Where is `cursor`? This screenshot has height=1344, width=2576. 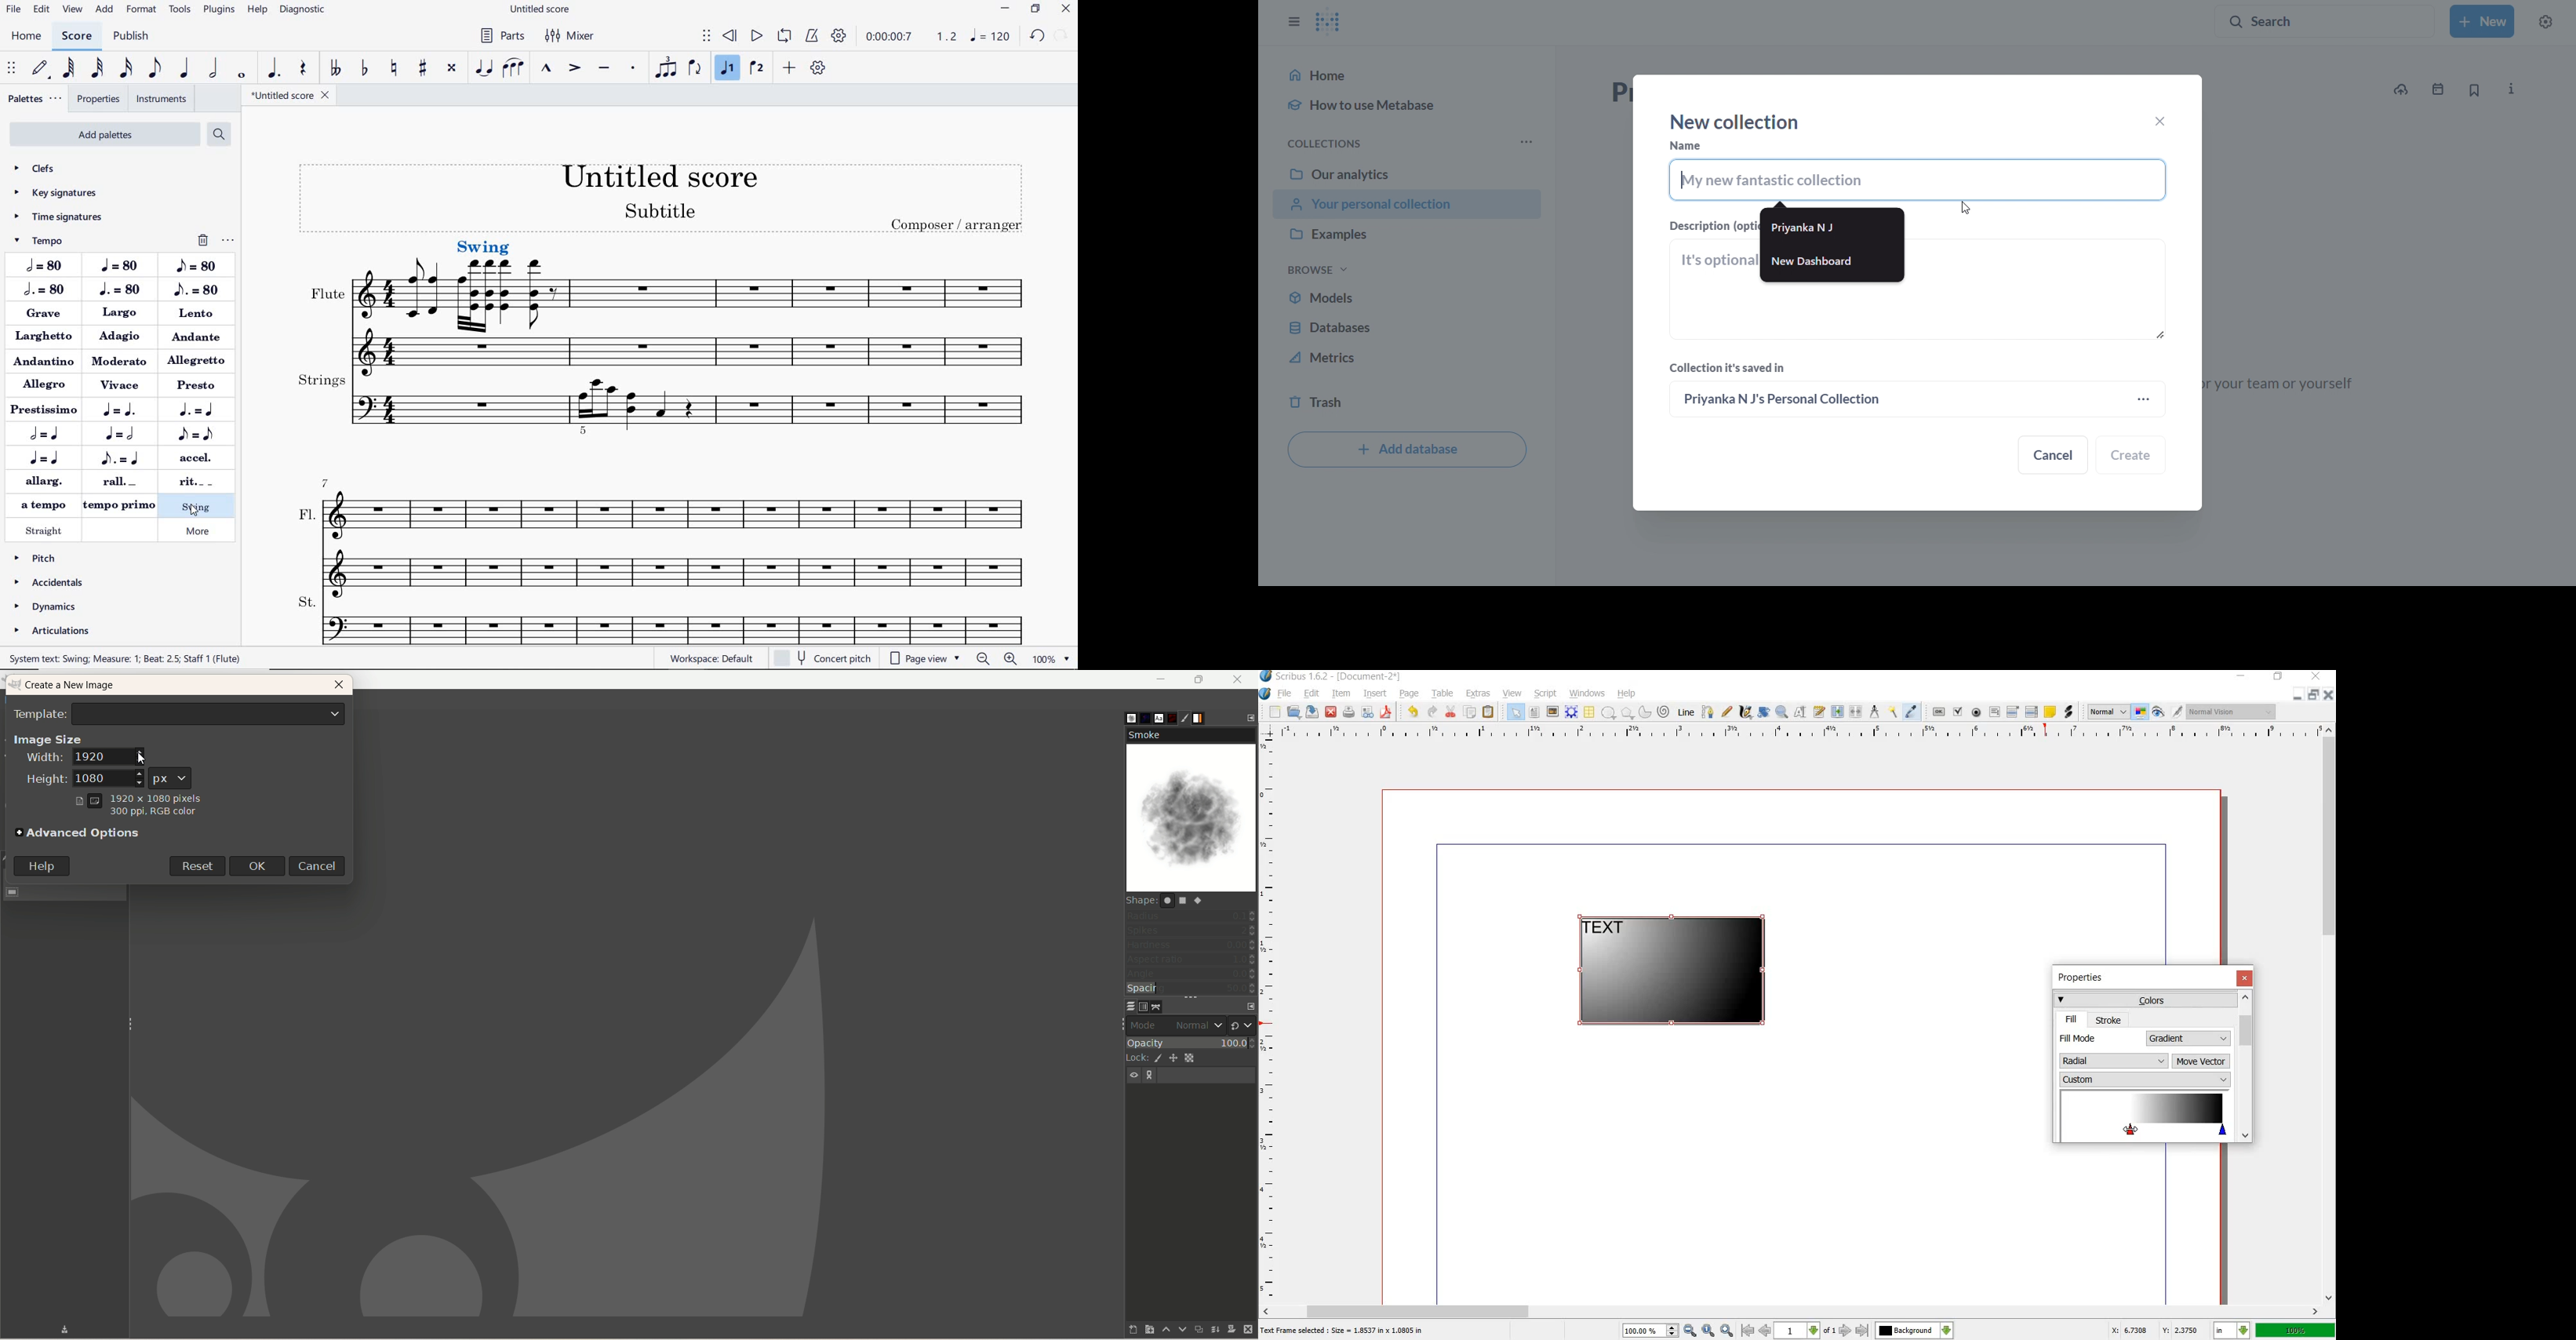 cursor is located at coordinates (192, 511).